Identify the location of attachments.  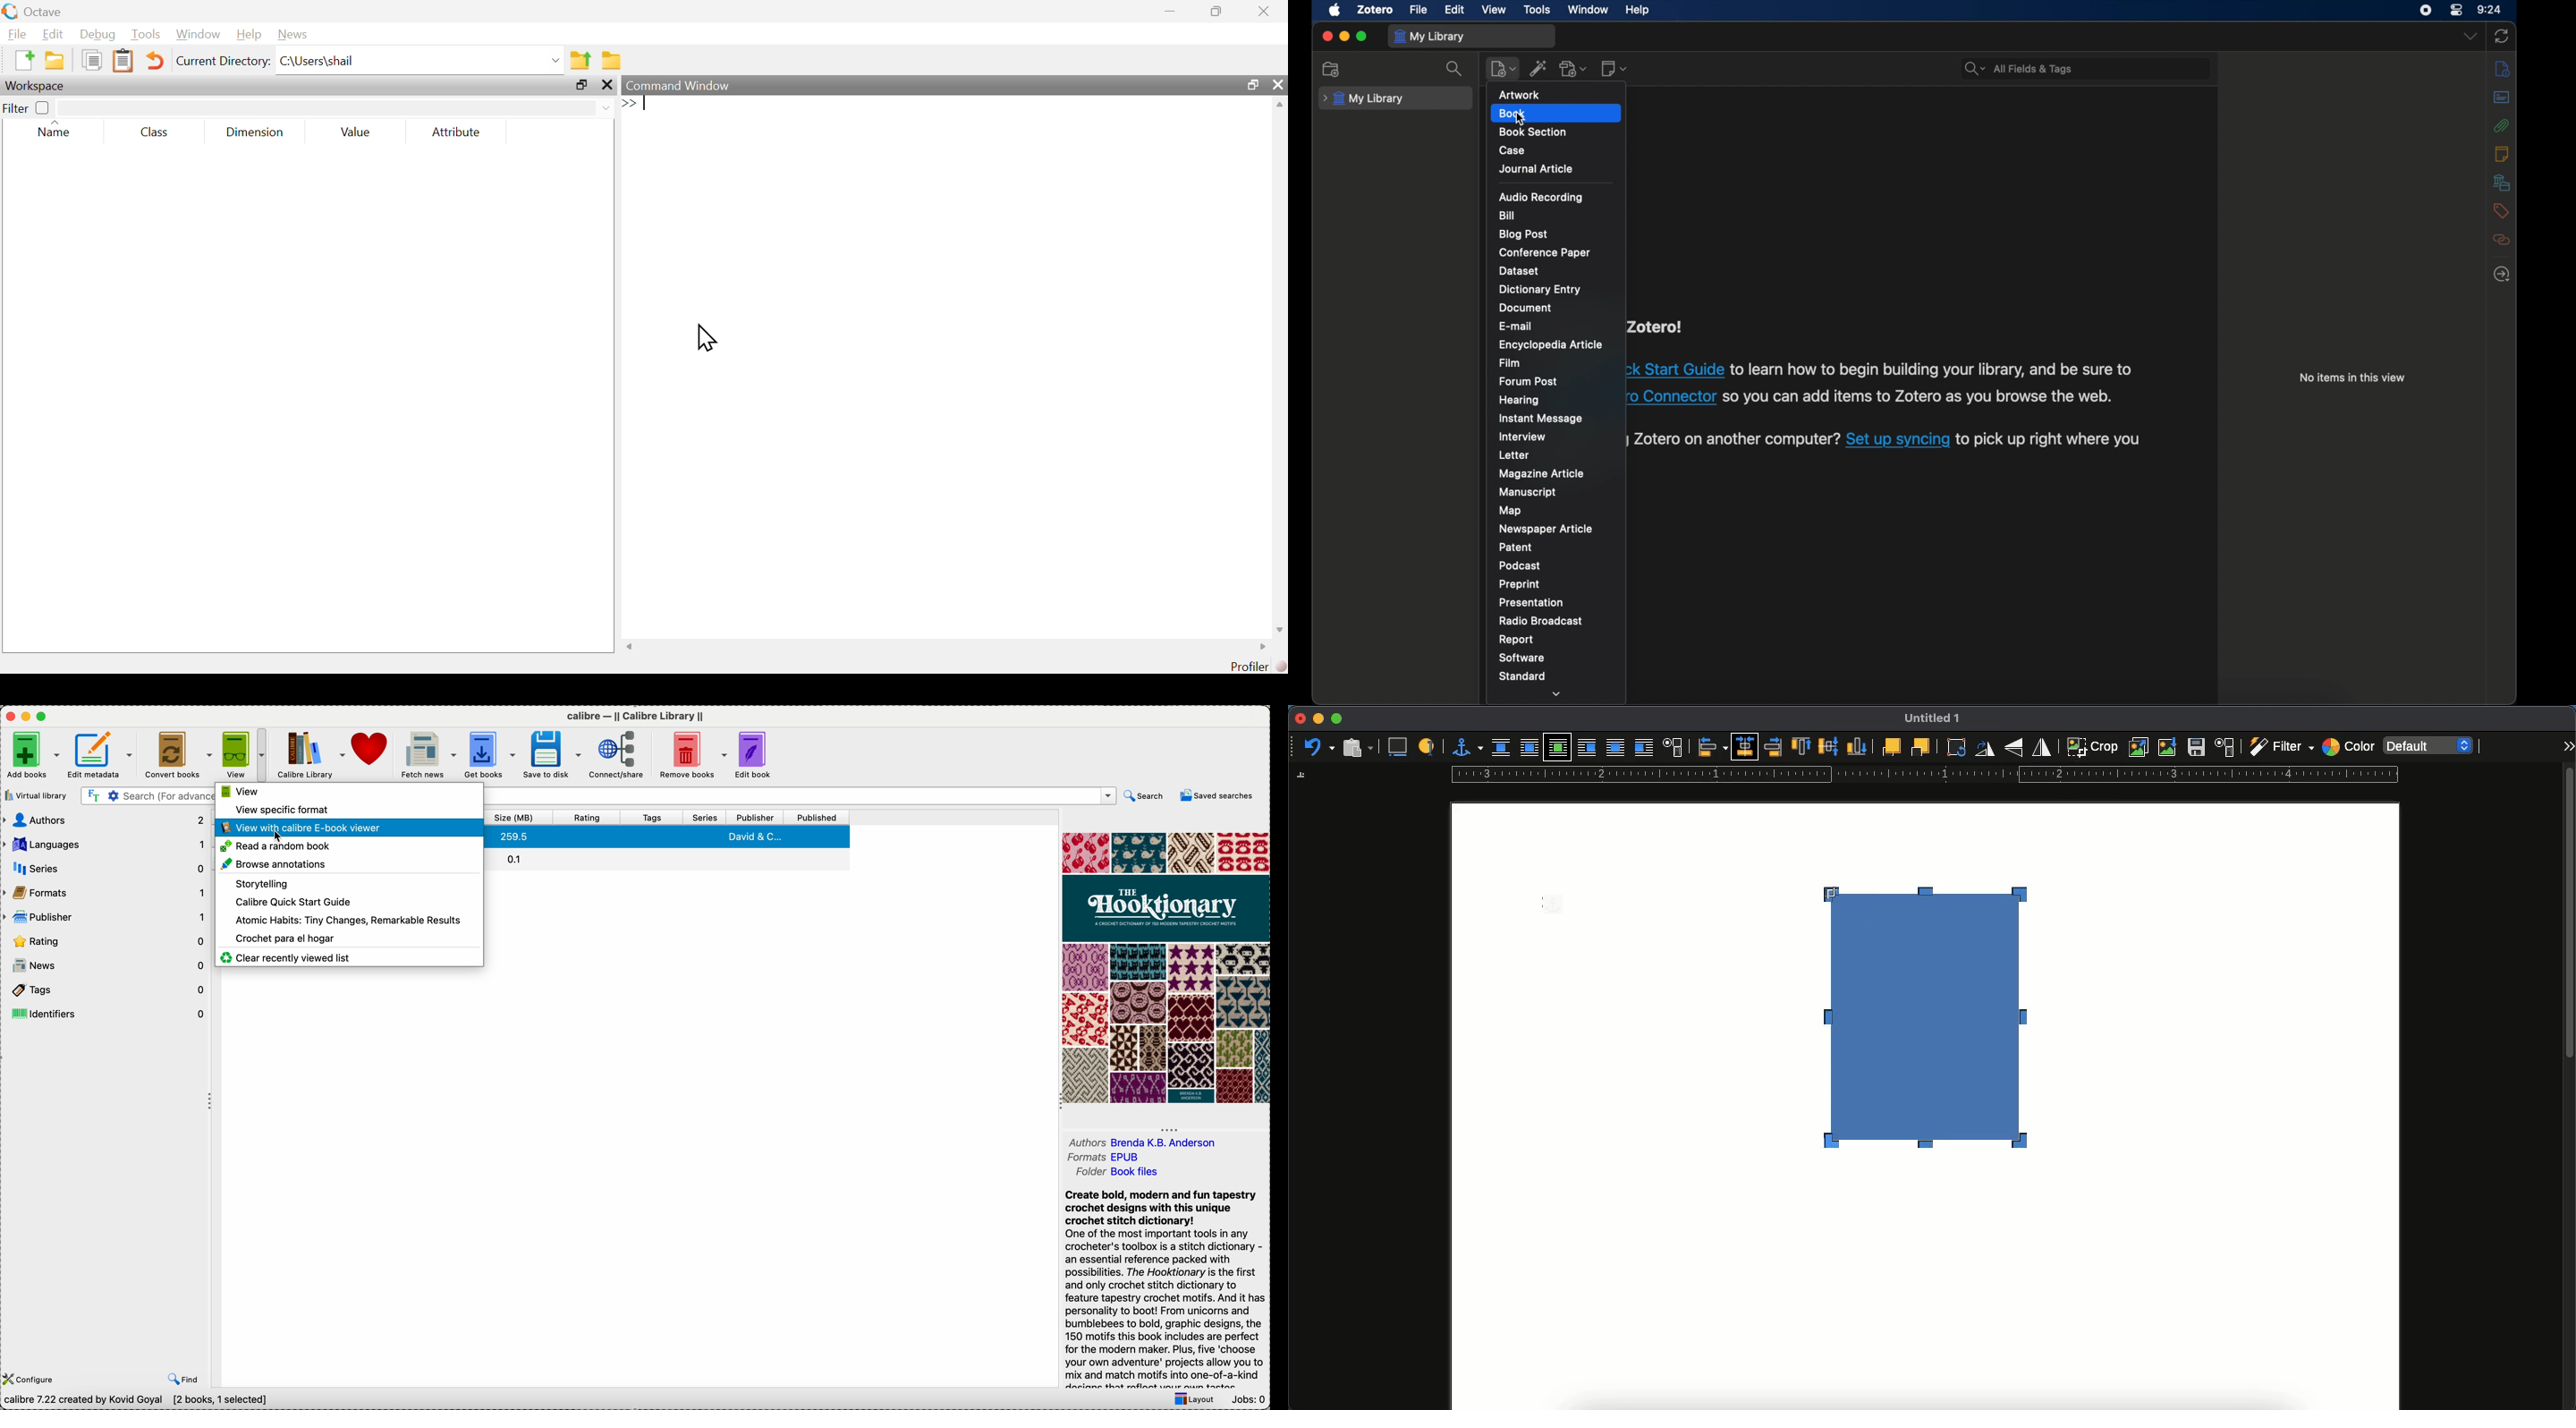
(2503, 125).